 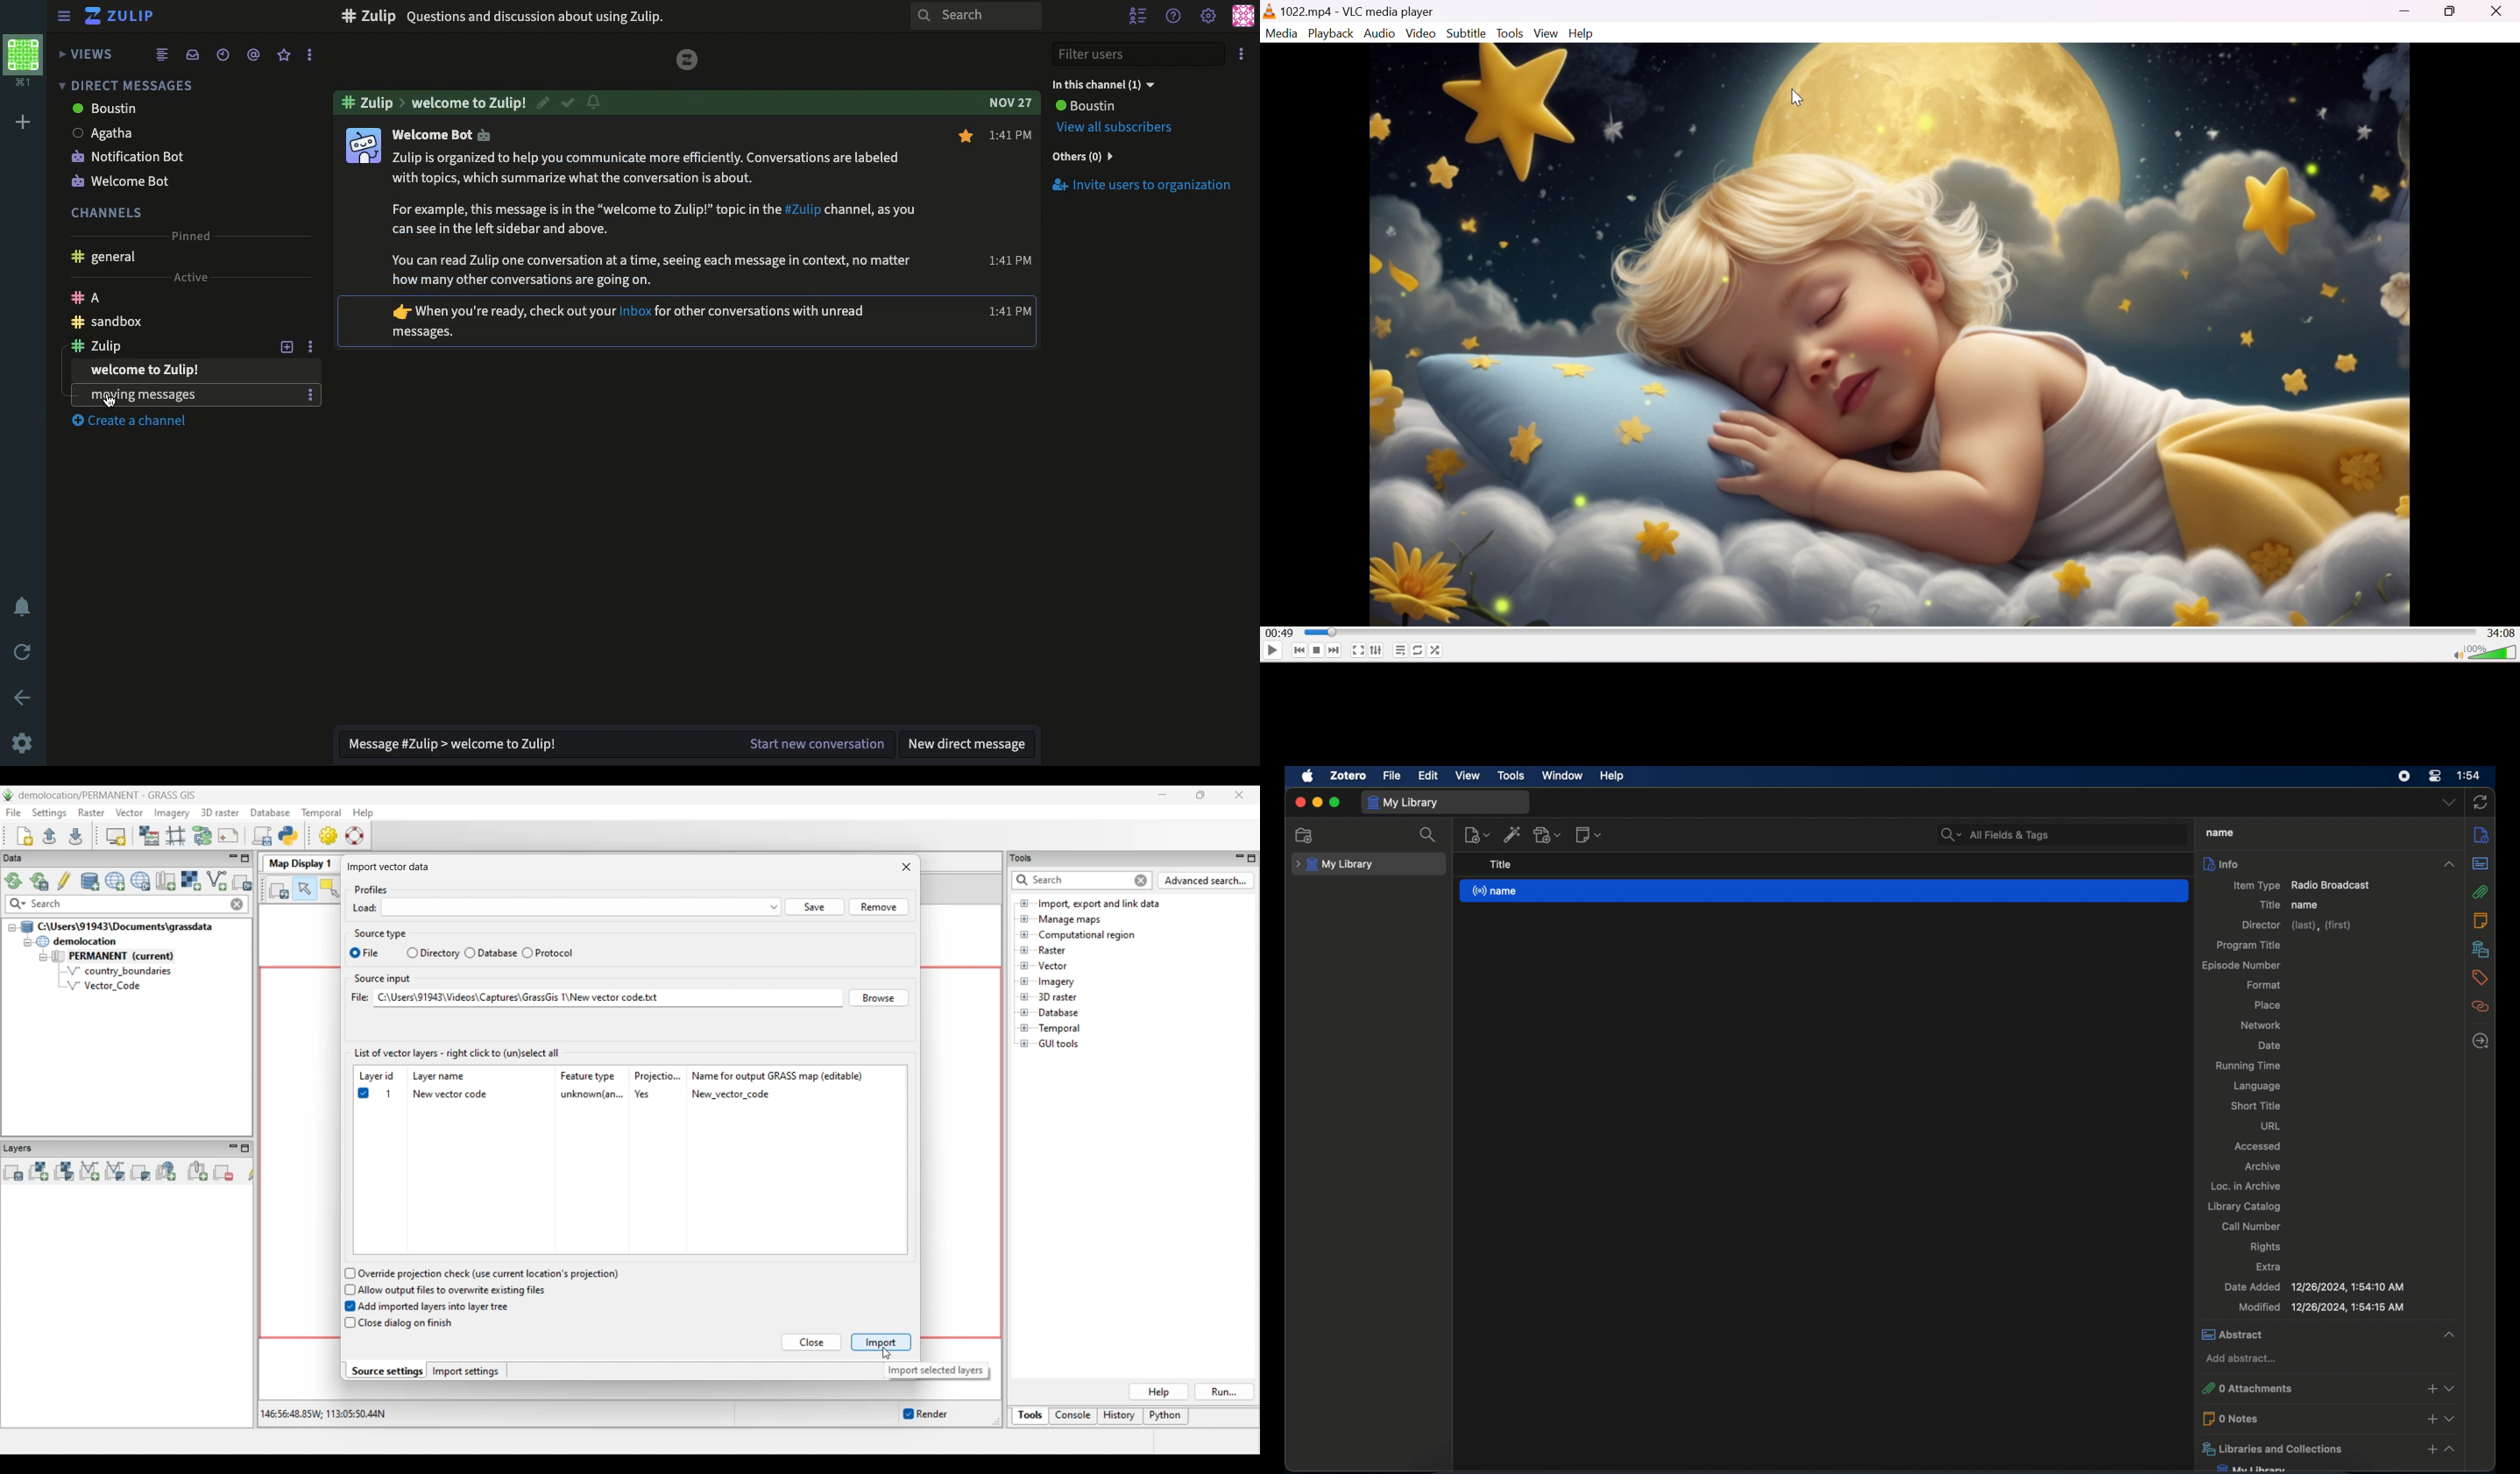 I want to click on inbox hyperlink, so click(x=635, y=310).